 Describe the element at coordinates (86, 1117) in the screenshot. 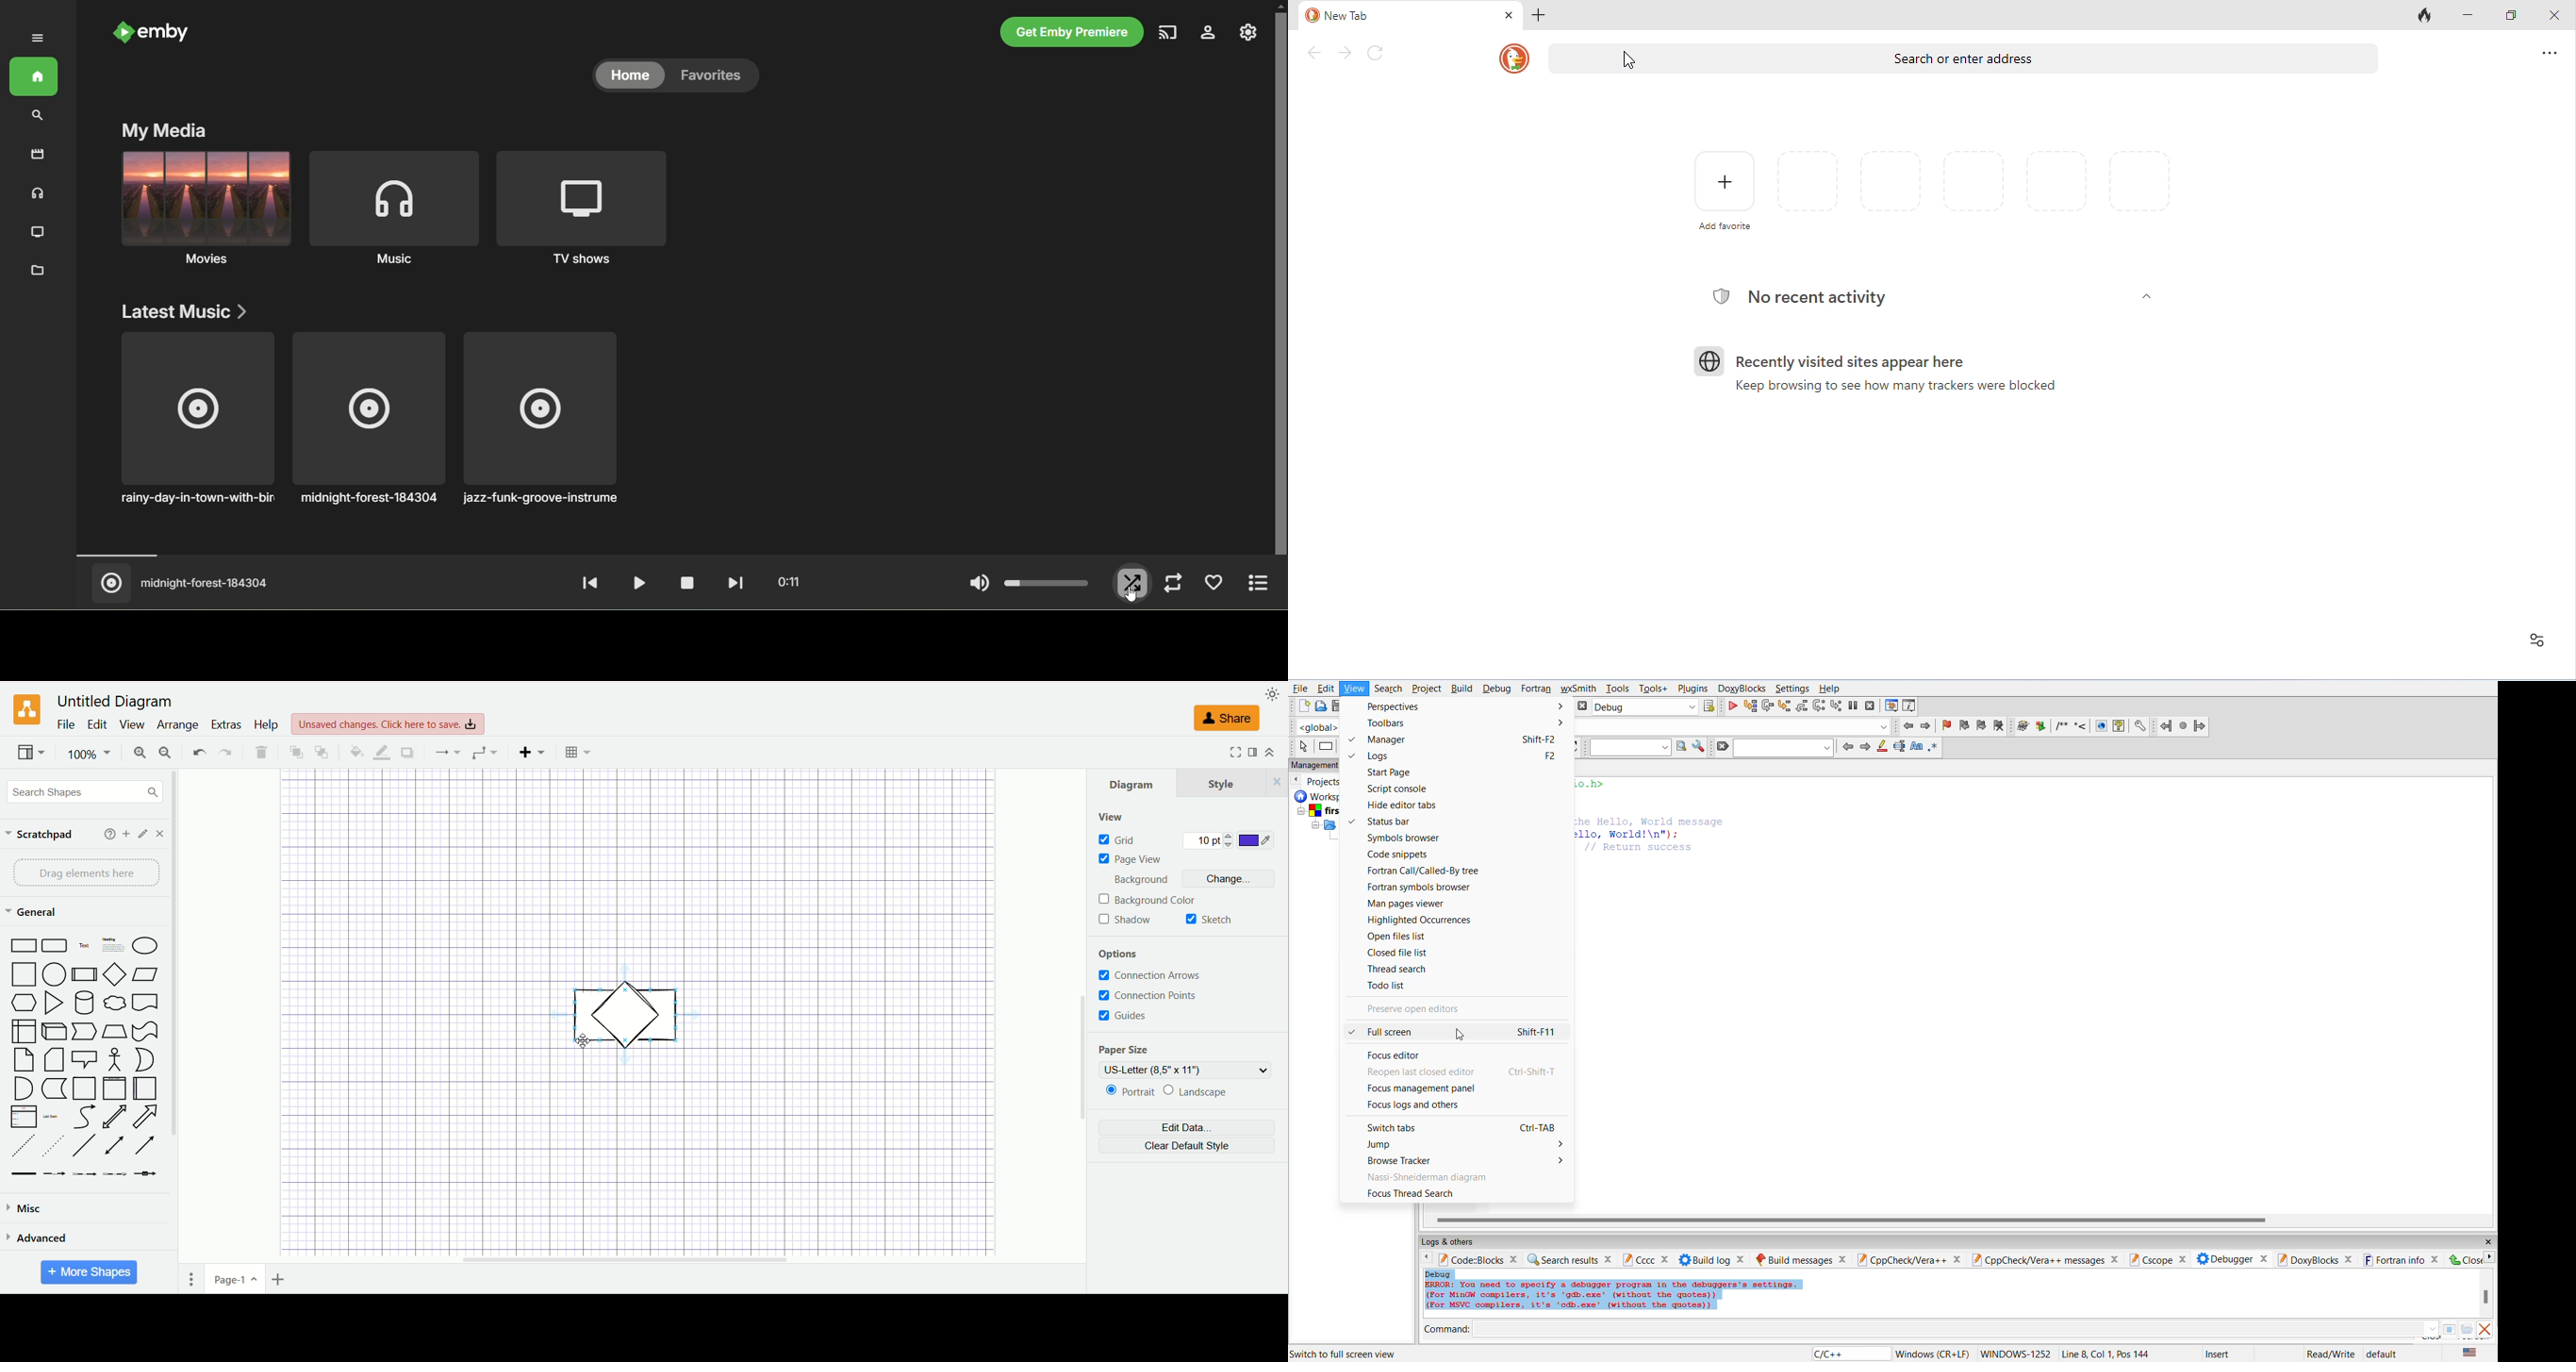

I see `Curve` at that location.